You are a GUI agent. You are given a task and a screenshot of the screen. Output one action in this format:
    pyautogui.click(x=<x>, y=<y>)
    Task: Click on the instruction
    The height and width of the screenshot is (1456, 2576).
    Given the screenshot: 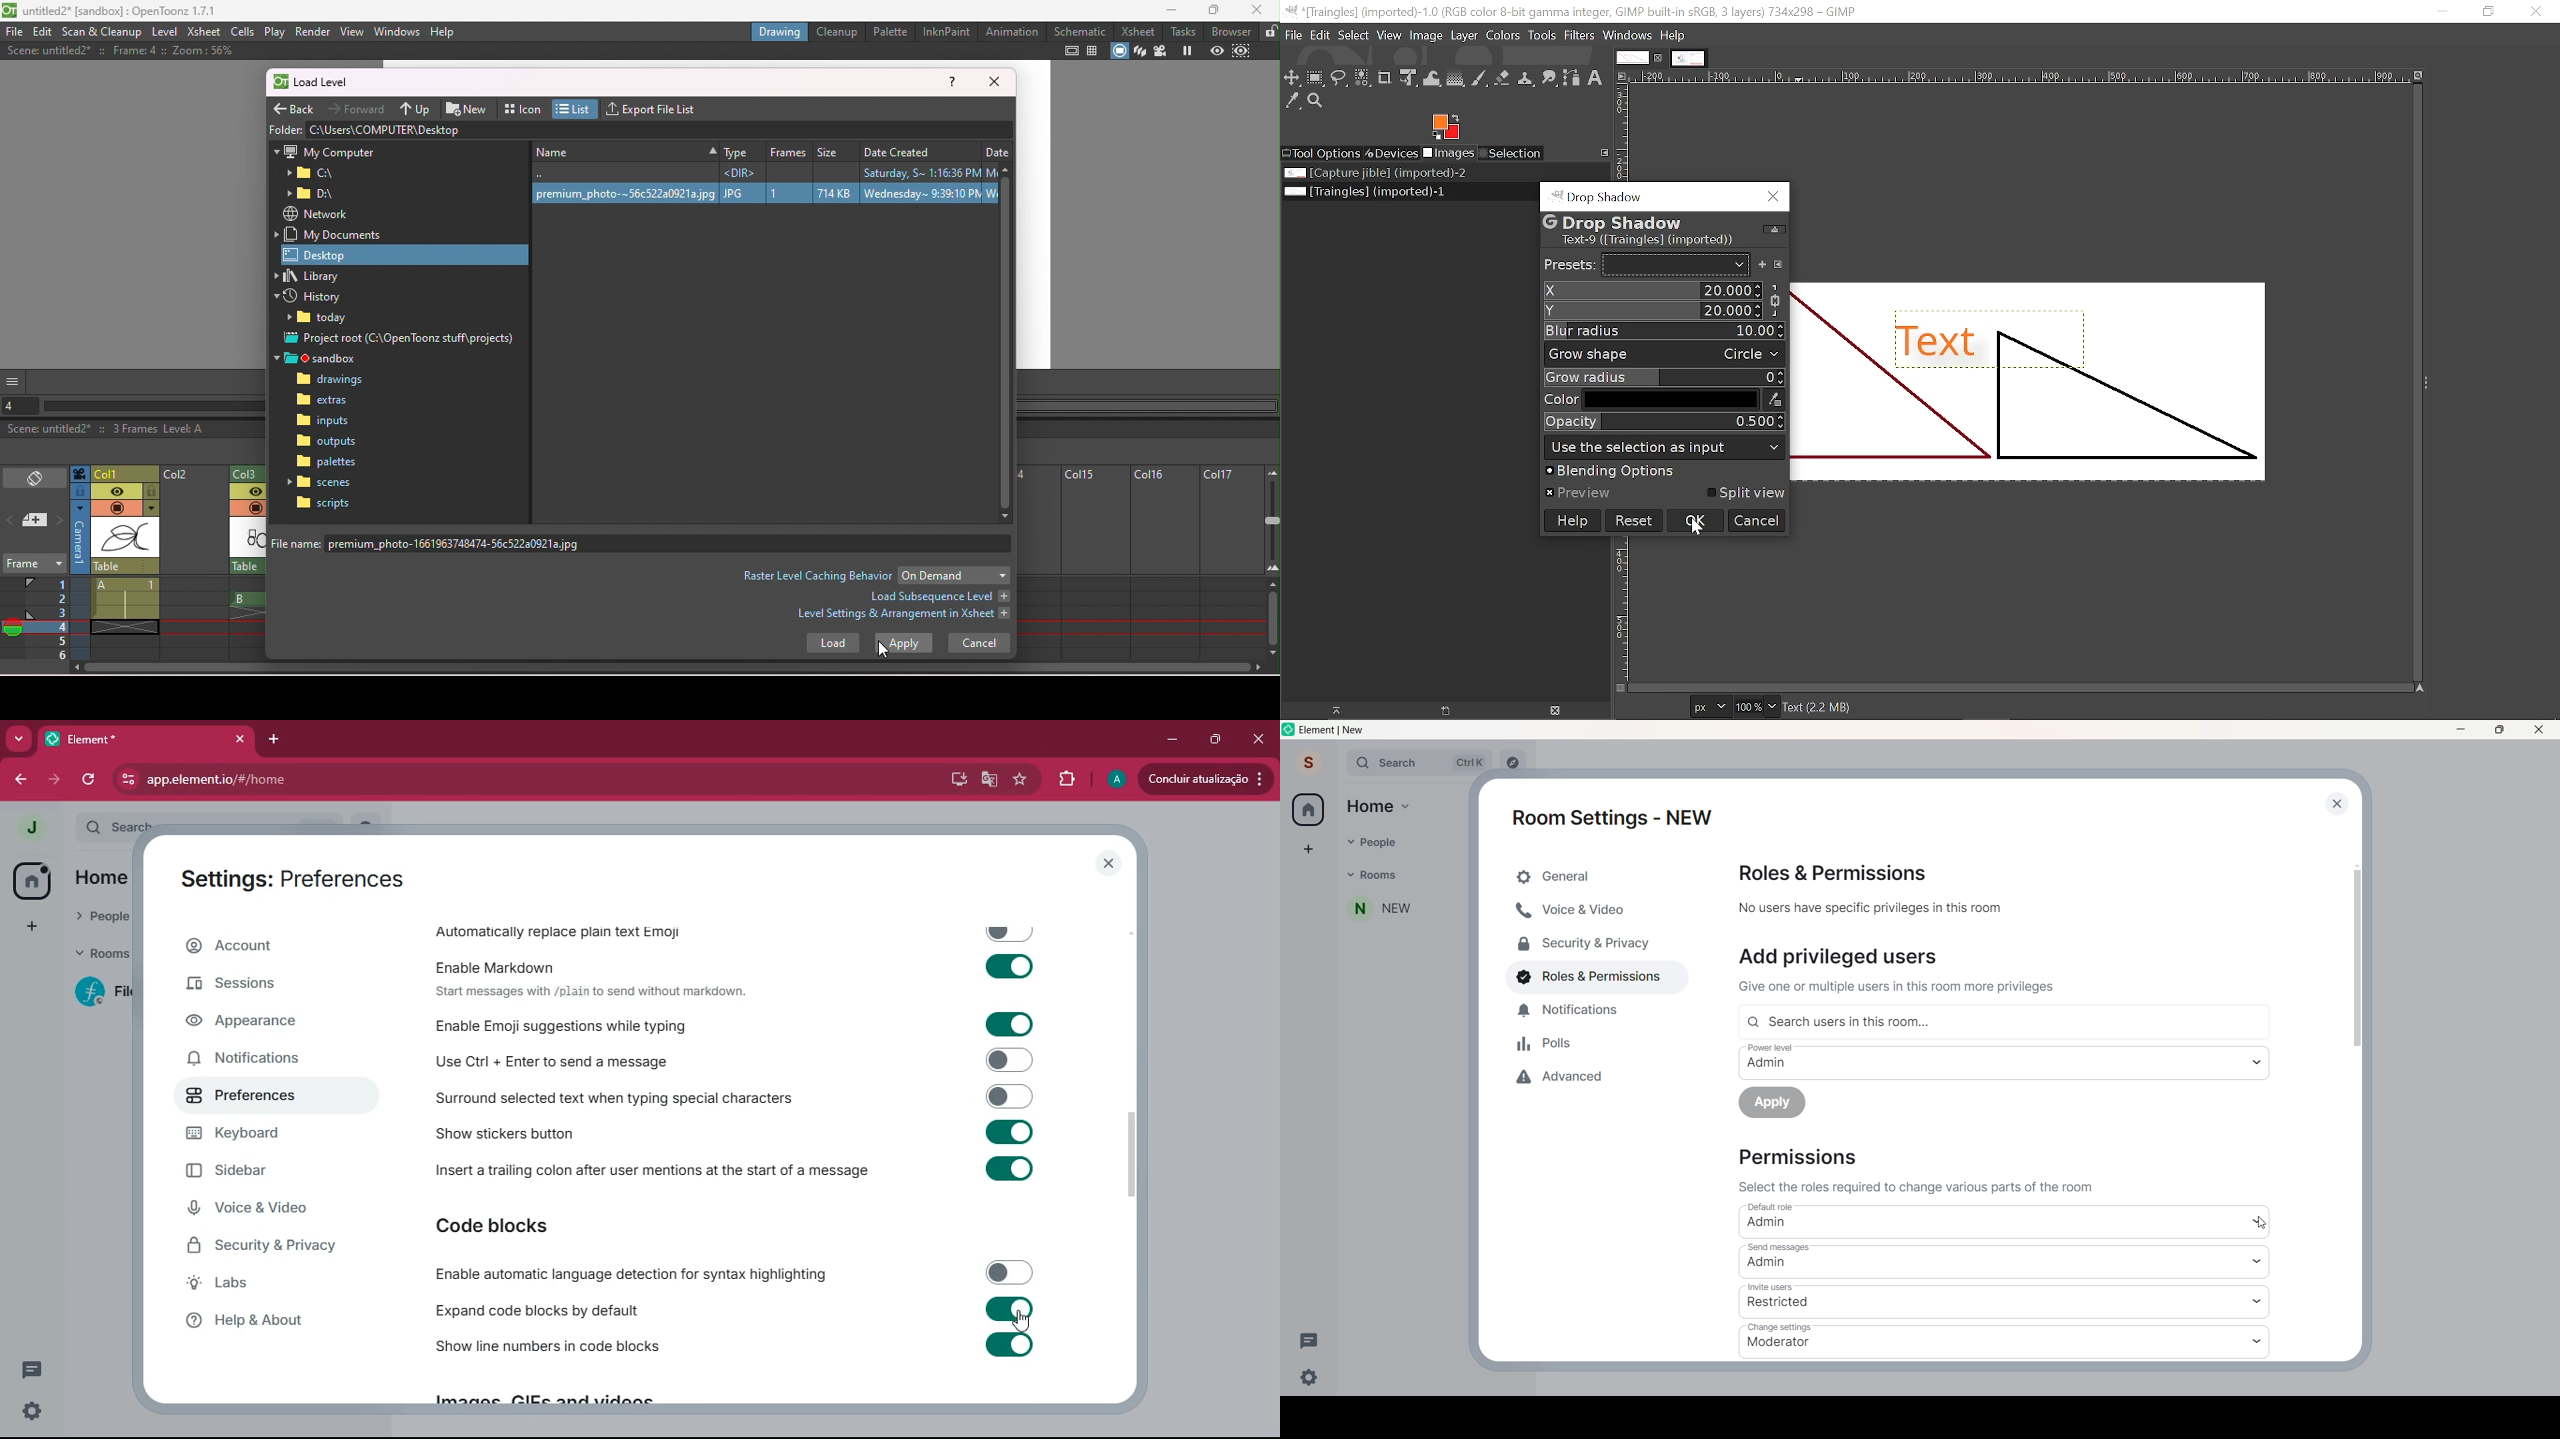 What is the action you would take?
    pyautogui.click(x=1915, y=1187)
    